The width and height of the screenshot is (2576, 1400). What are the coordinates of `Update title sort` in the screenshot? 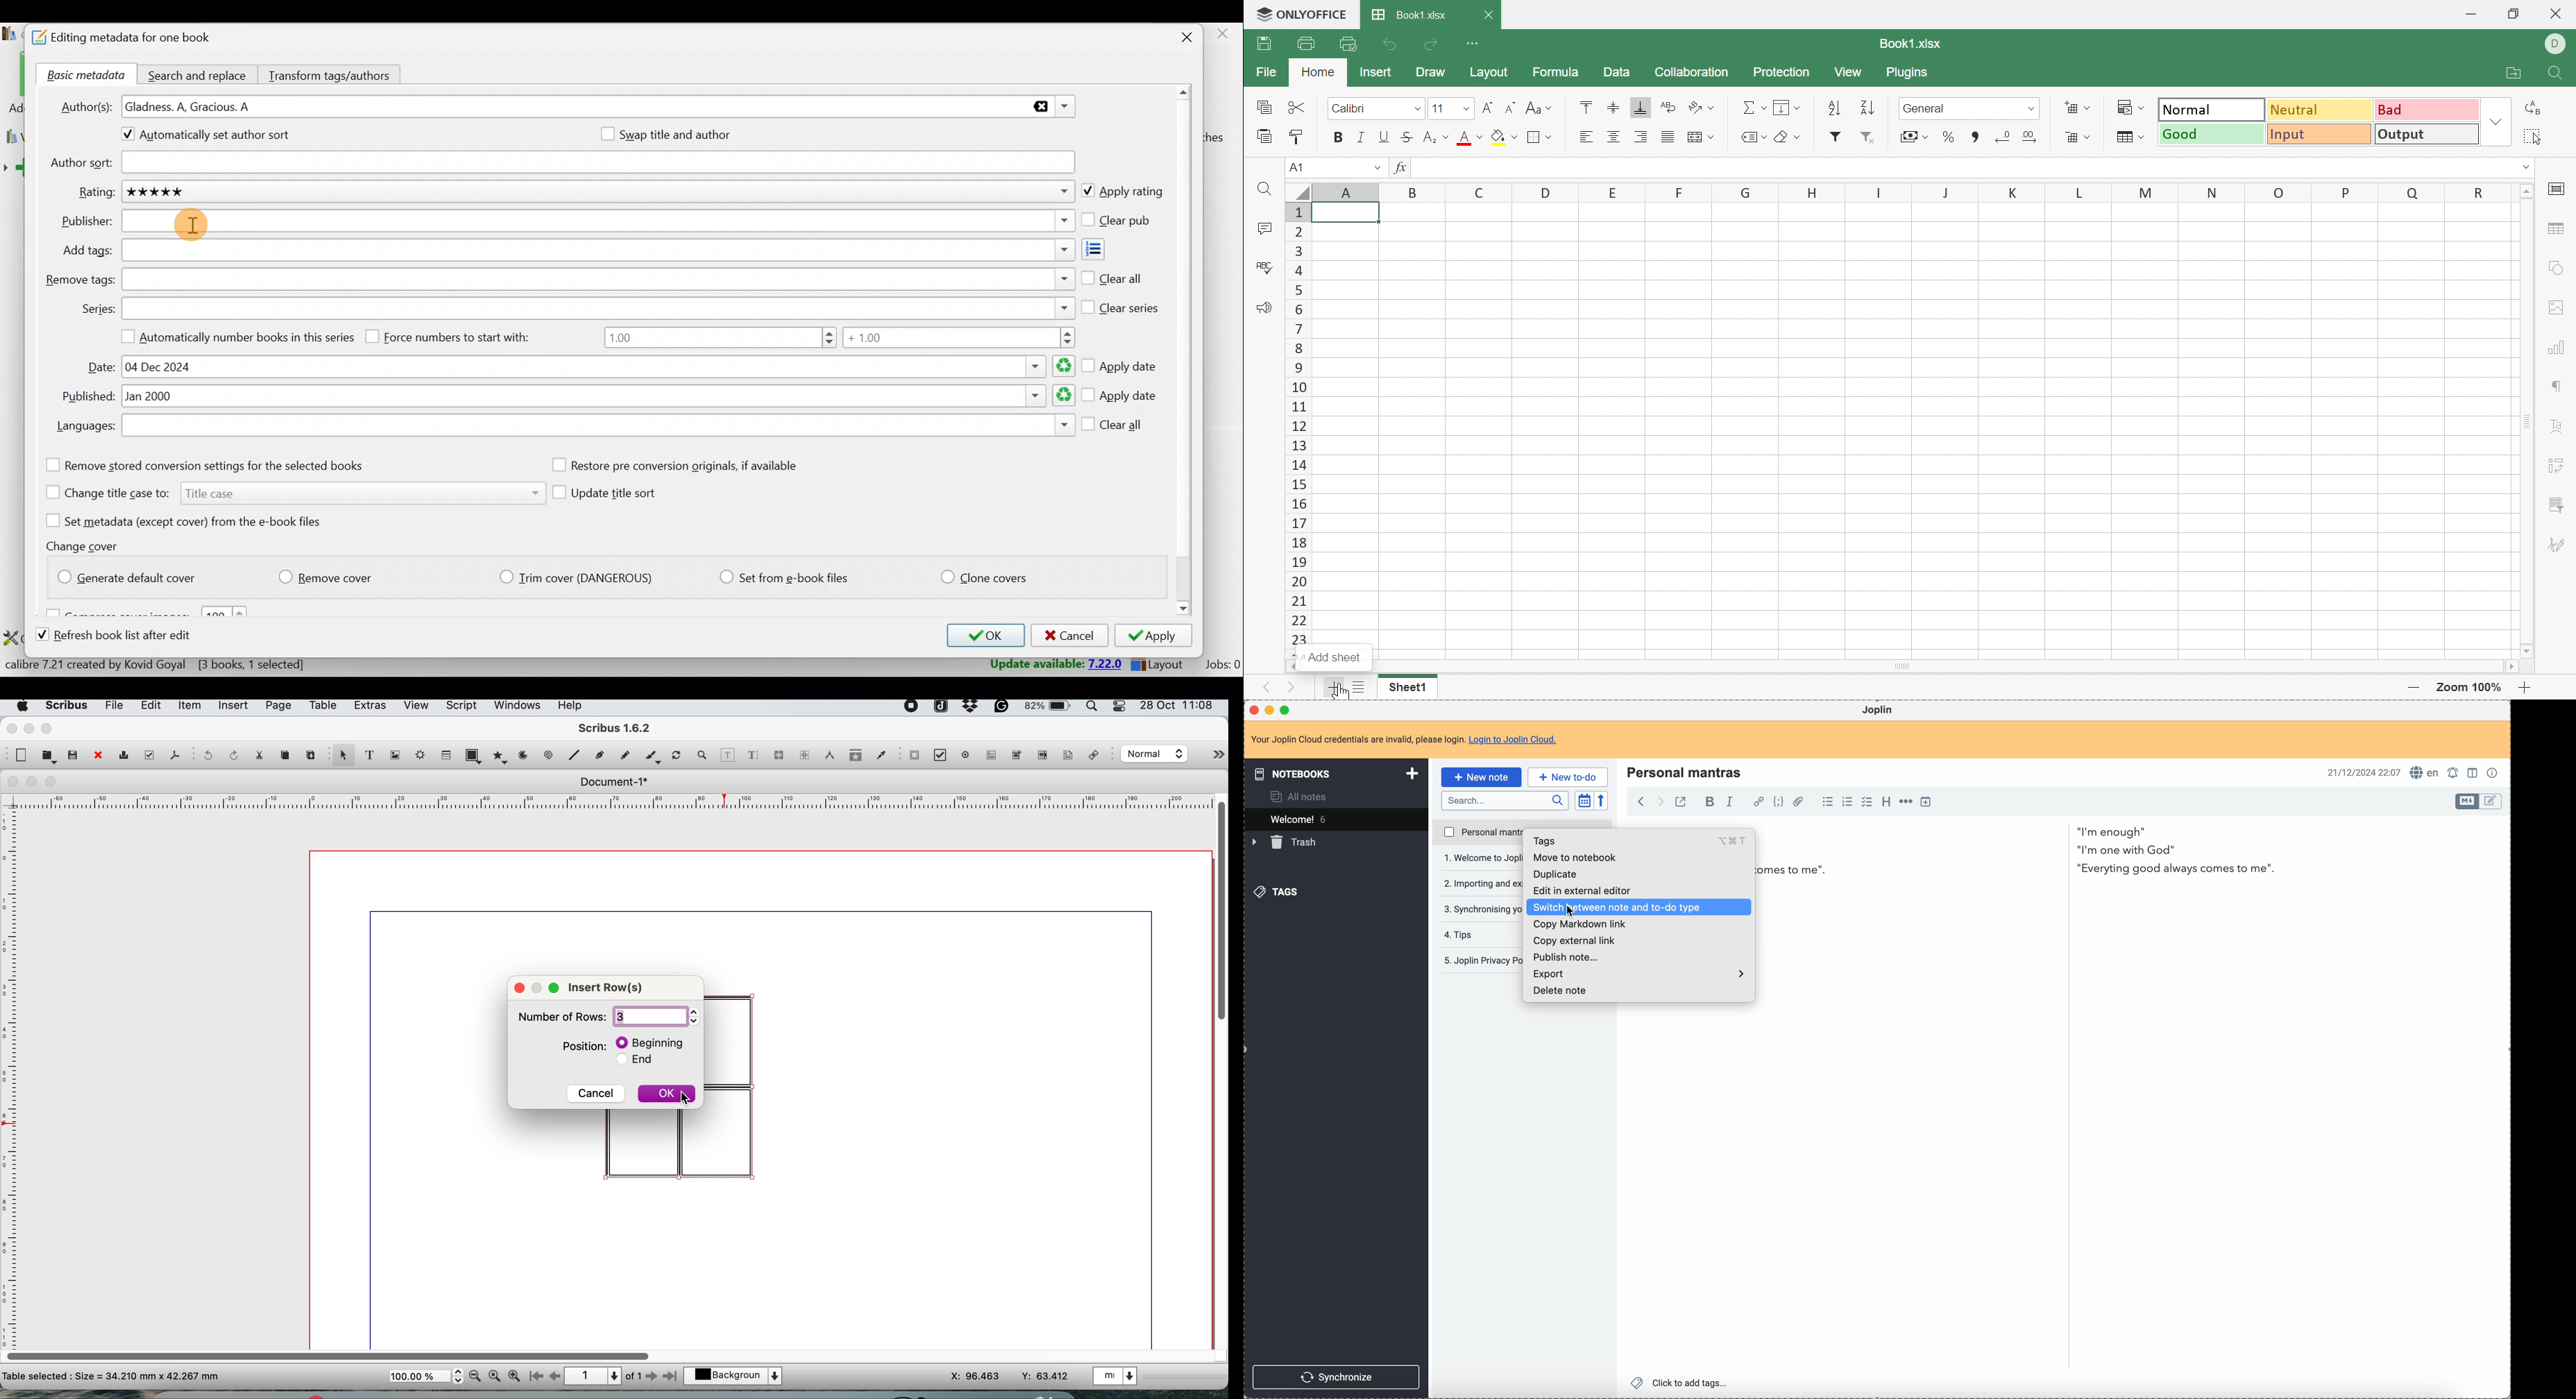 It's located at (617, 495).